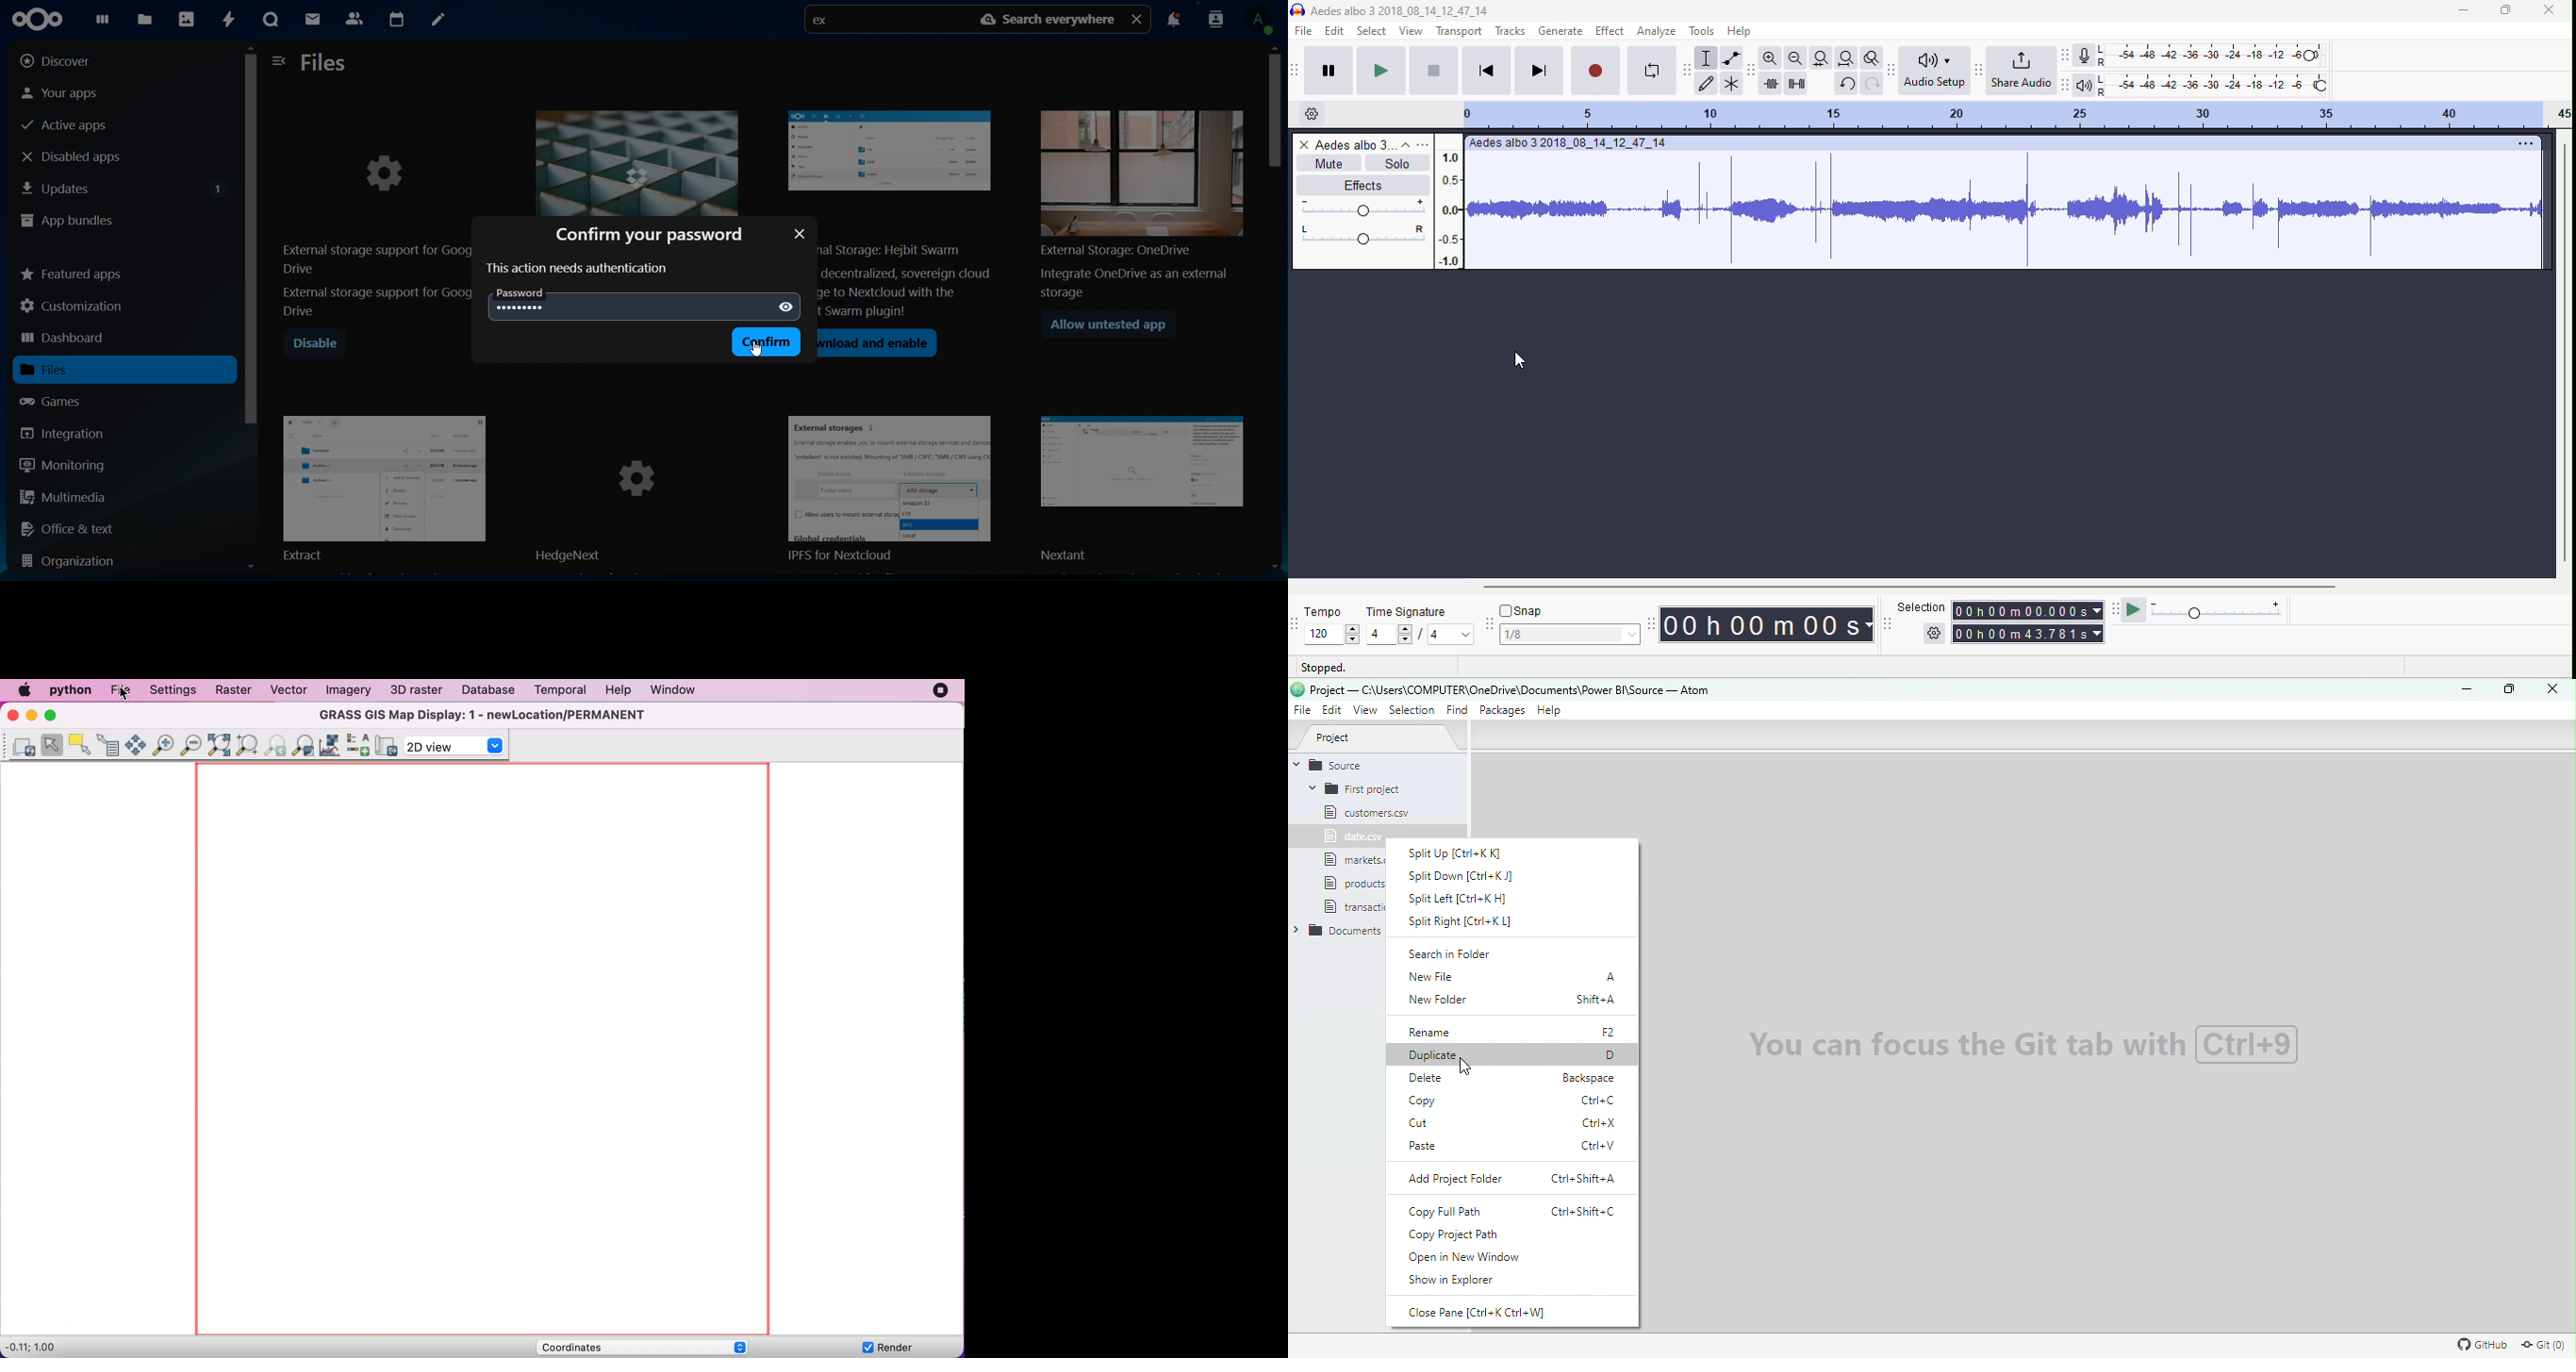 This screenshot has height=1372, width=2576. I want to click on record, so click(1595, 70).